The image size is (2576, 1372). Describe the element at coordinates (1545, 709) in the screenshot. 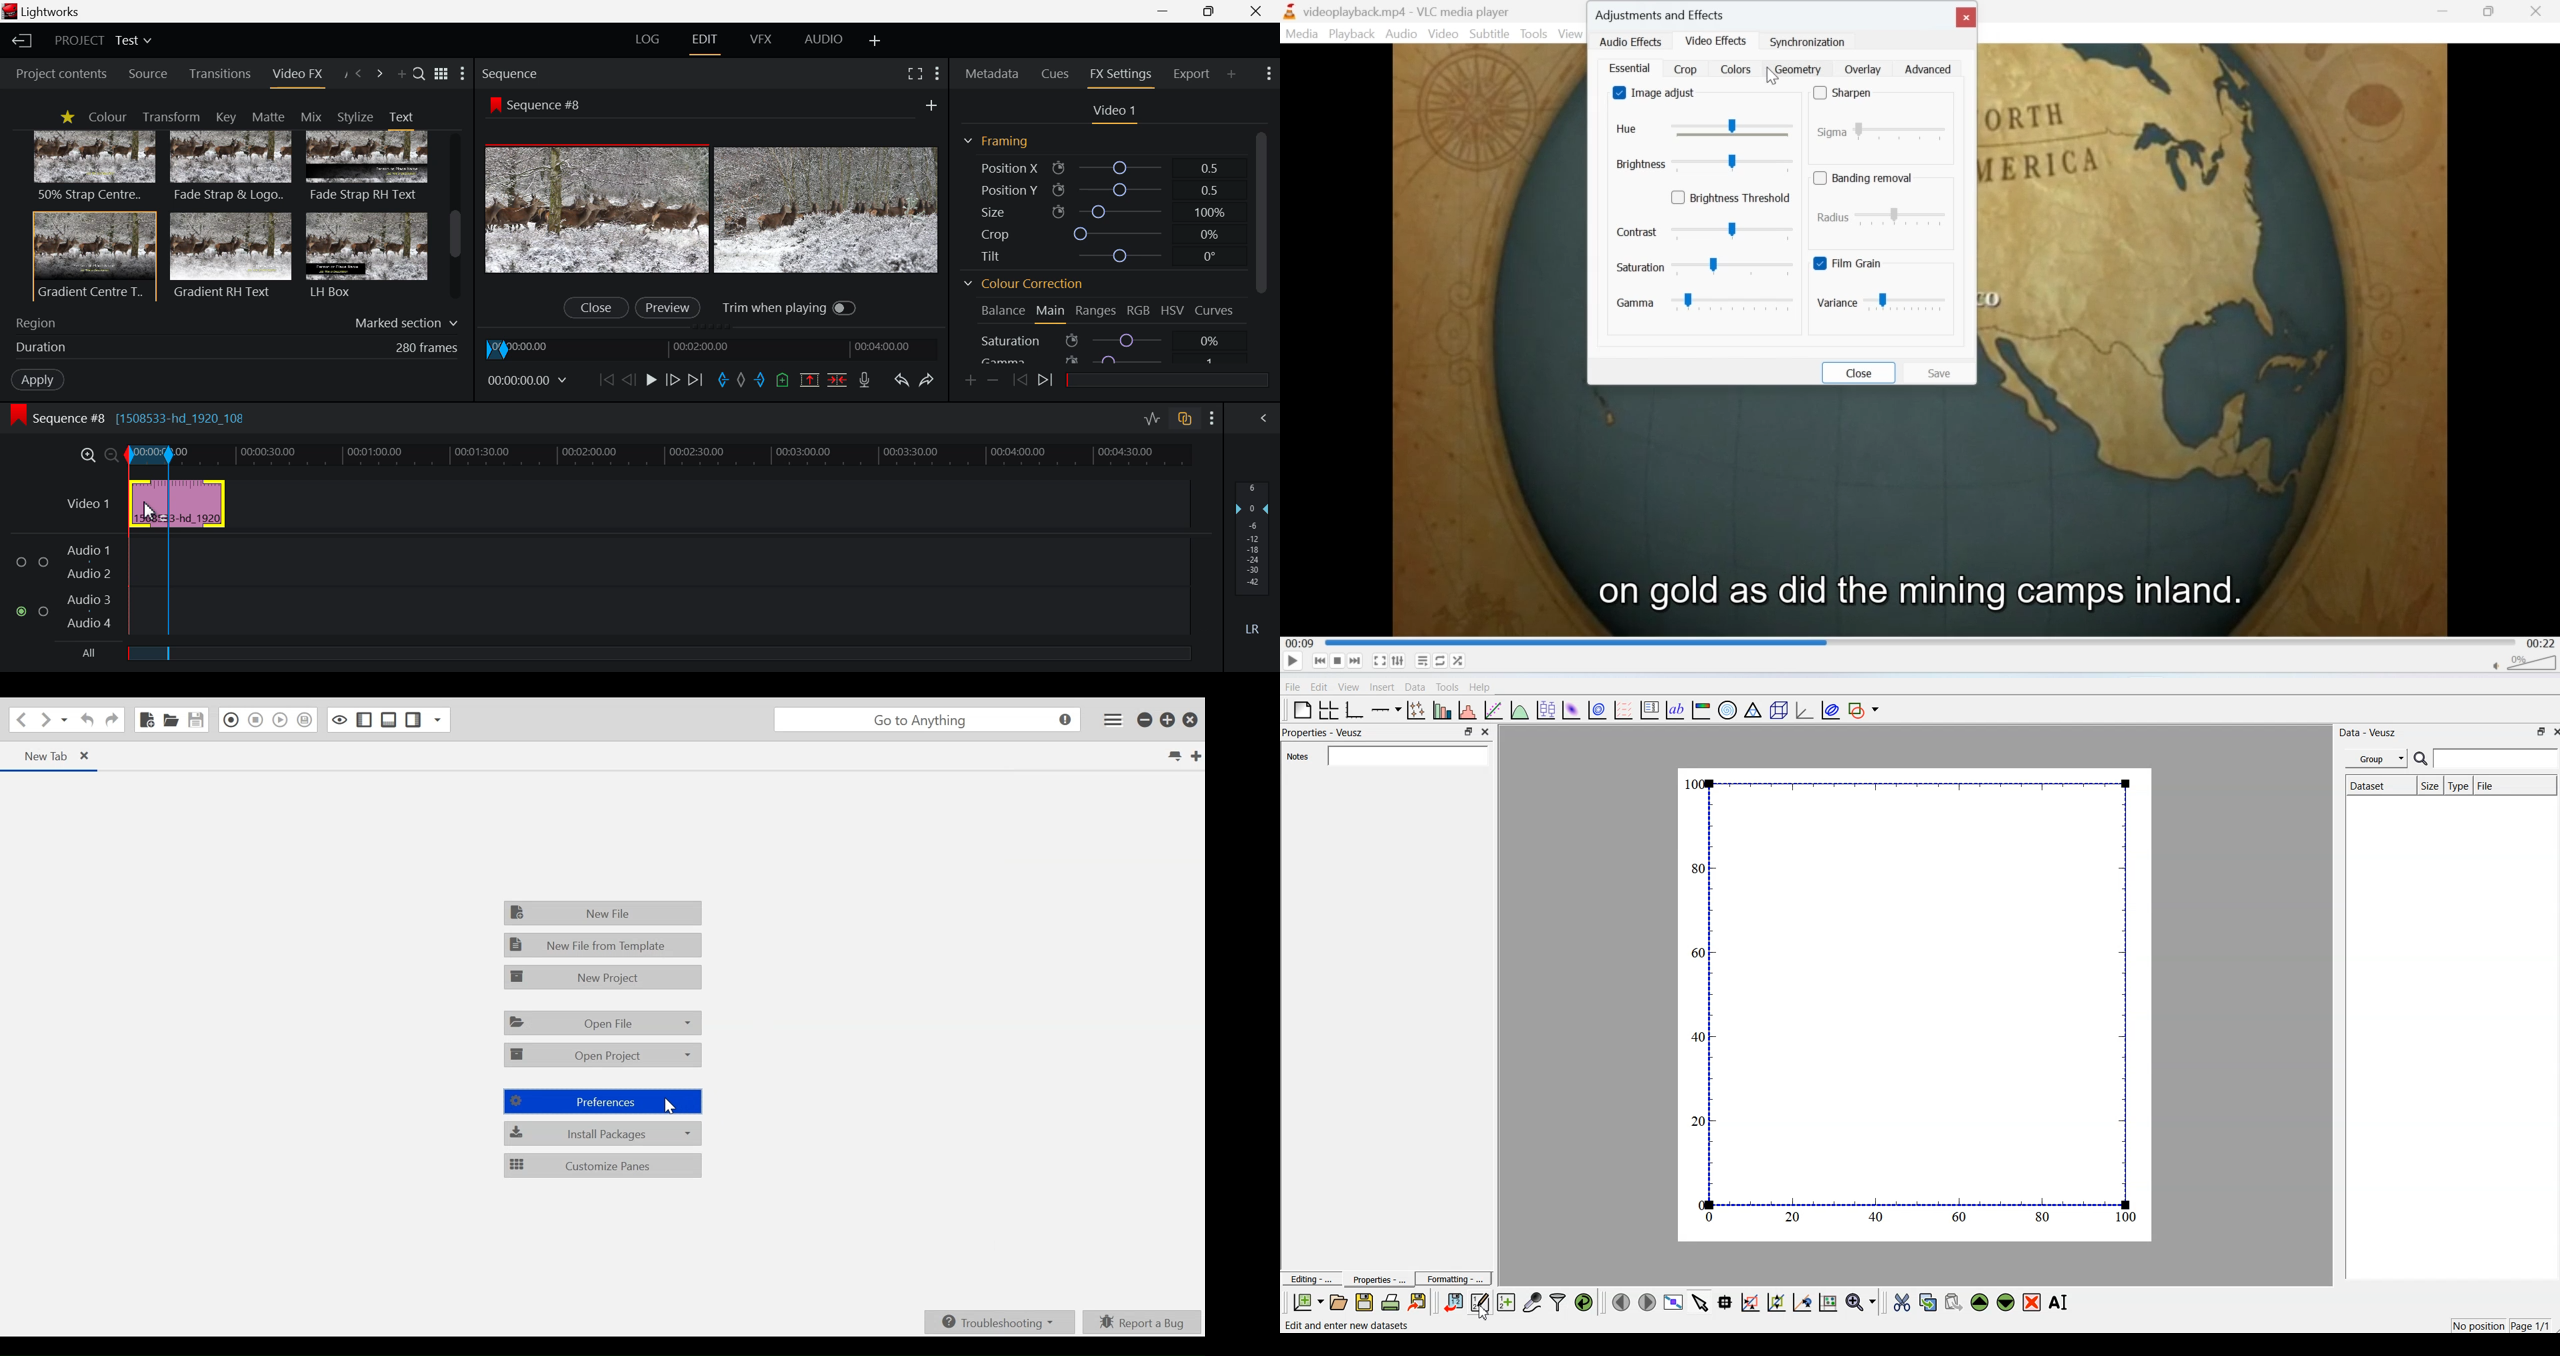

I see `plot box plots` at that location.